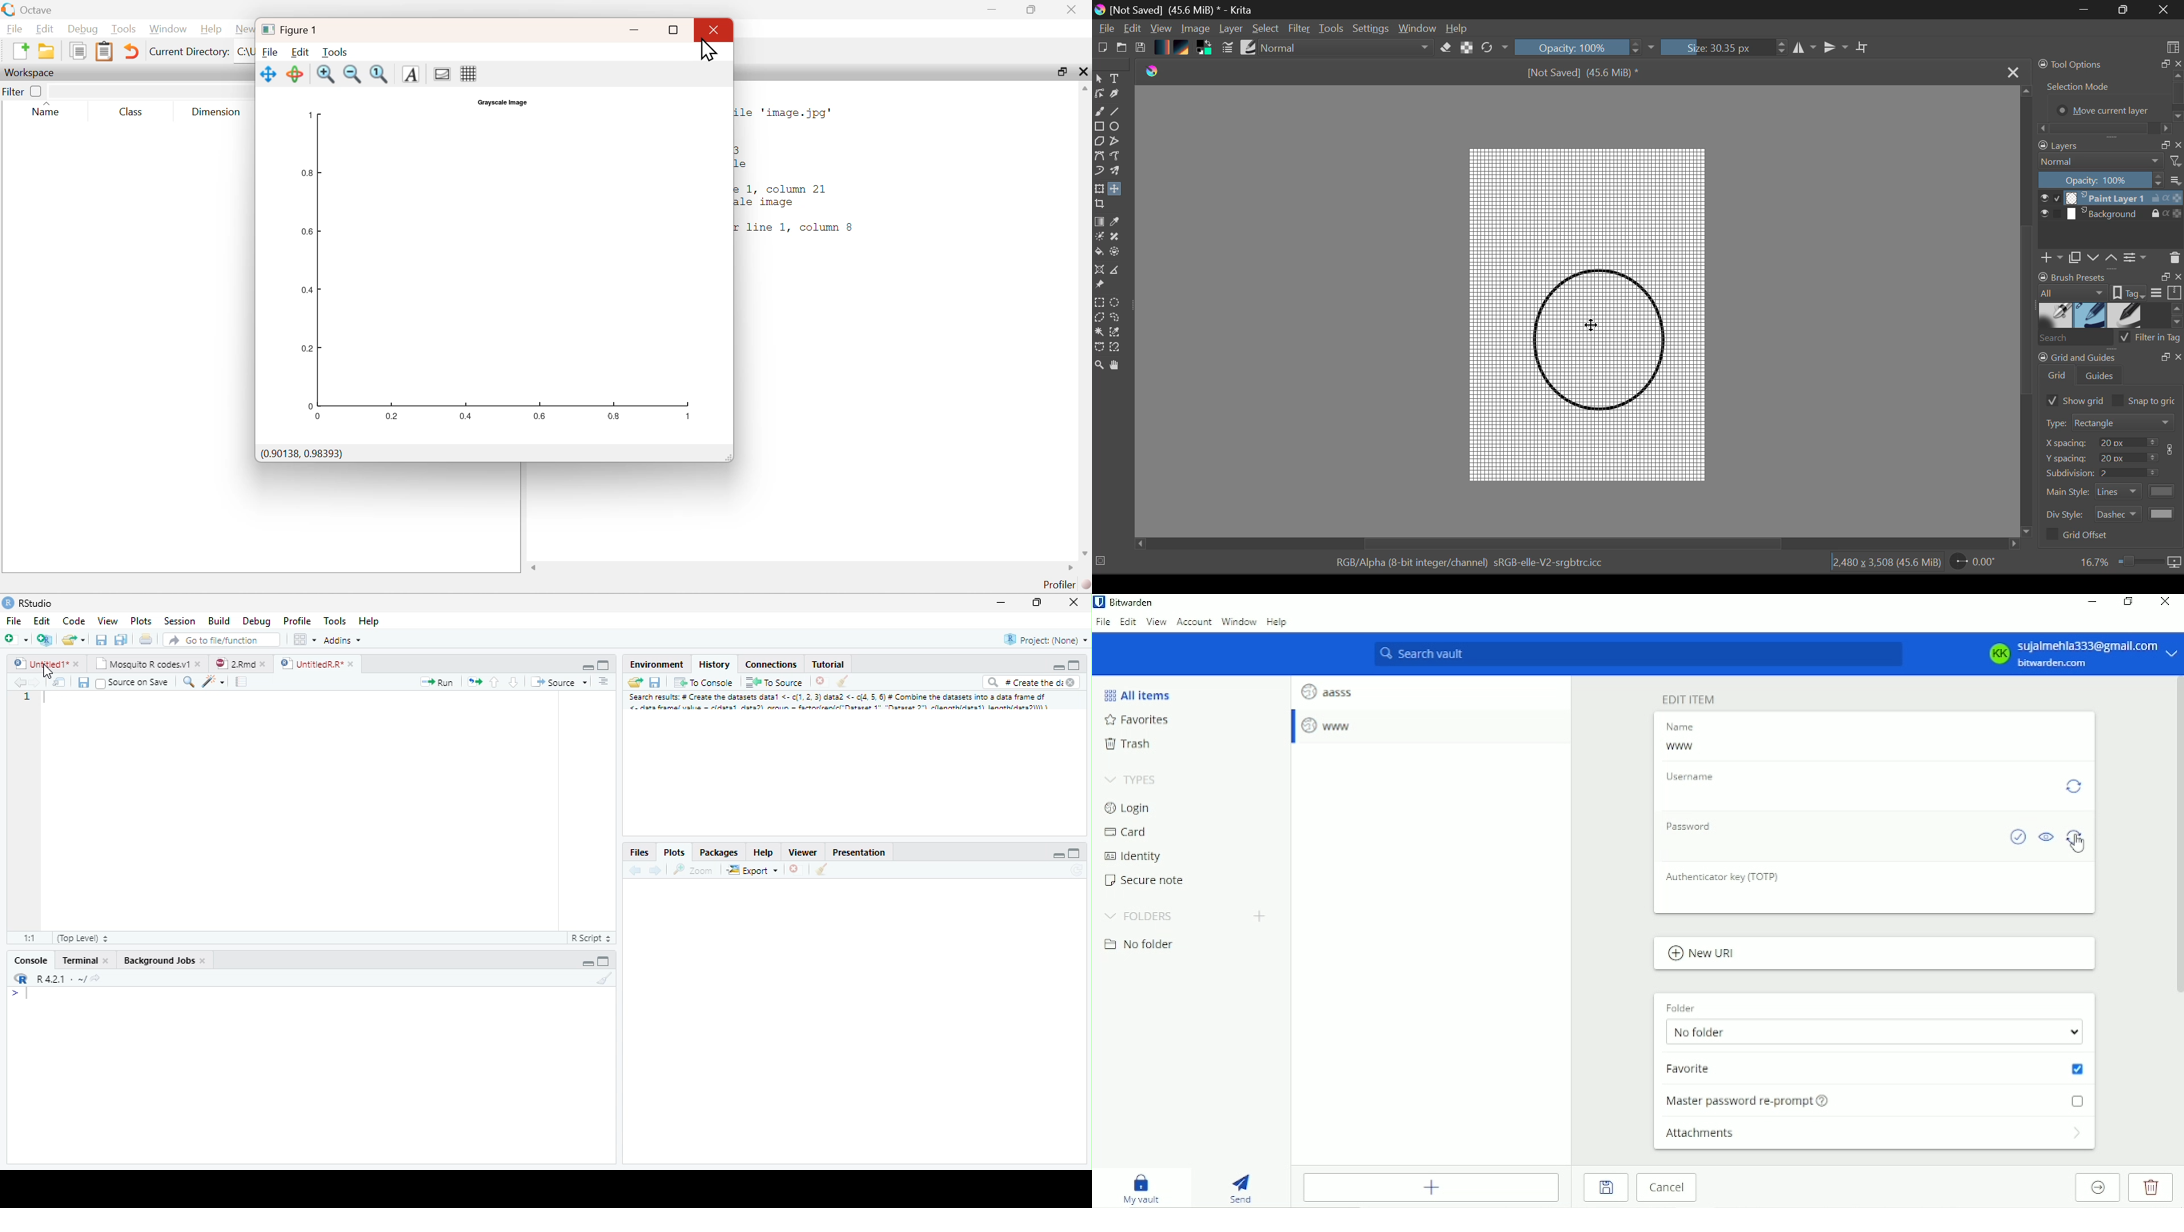 This screenshot has width=2184, height=1232. What do you see at coordinates (1605, 1188) in the screenshot?
I see `Save` at bounding box center [1605, 1188].